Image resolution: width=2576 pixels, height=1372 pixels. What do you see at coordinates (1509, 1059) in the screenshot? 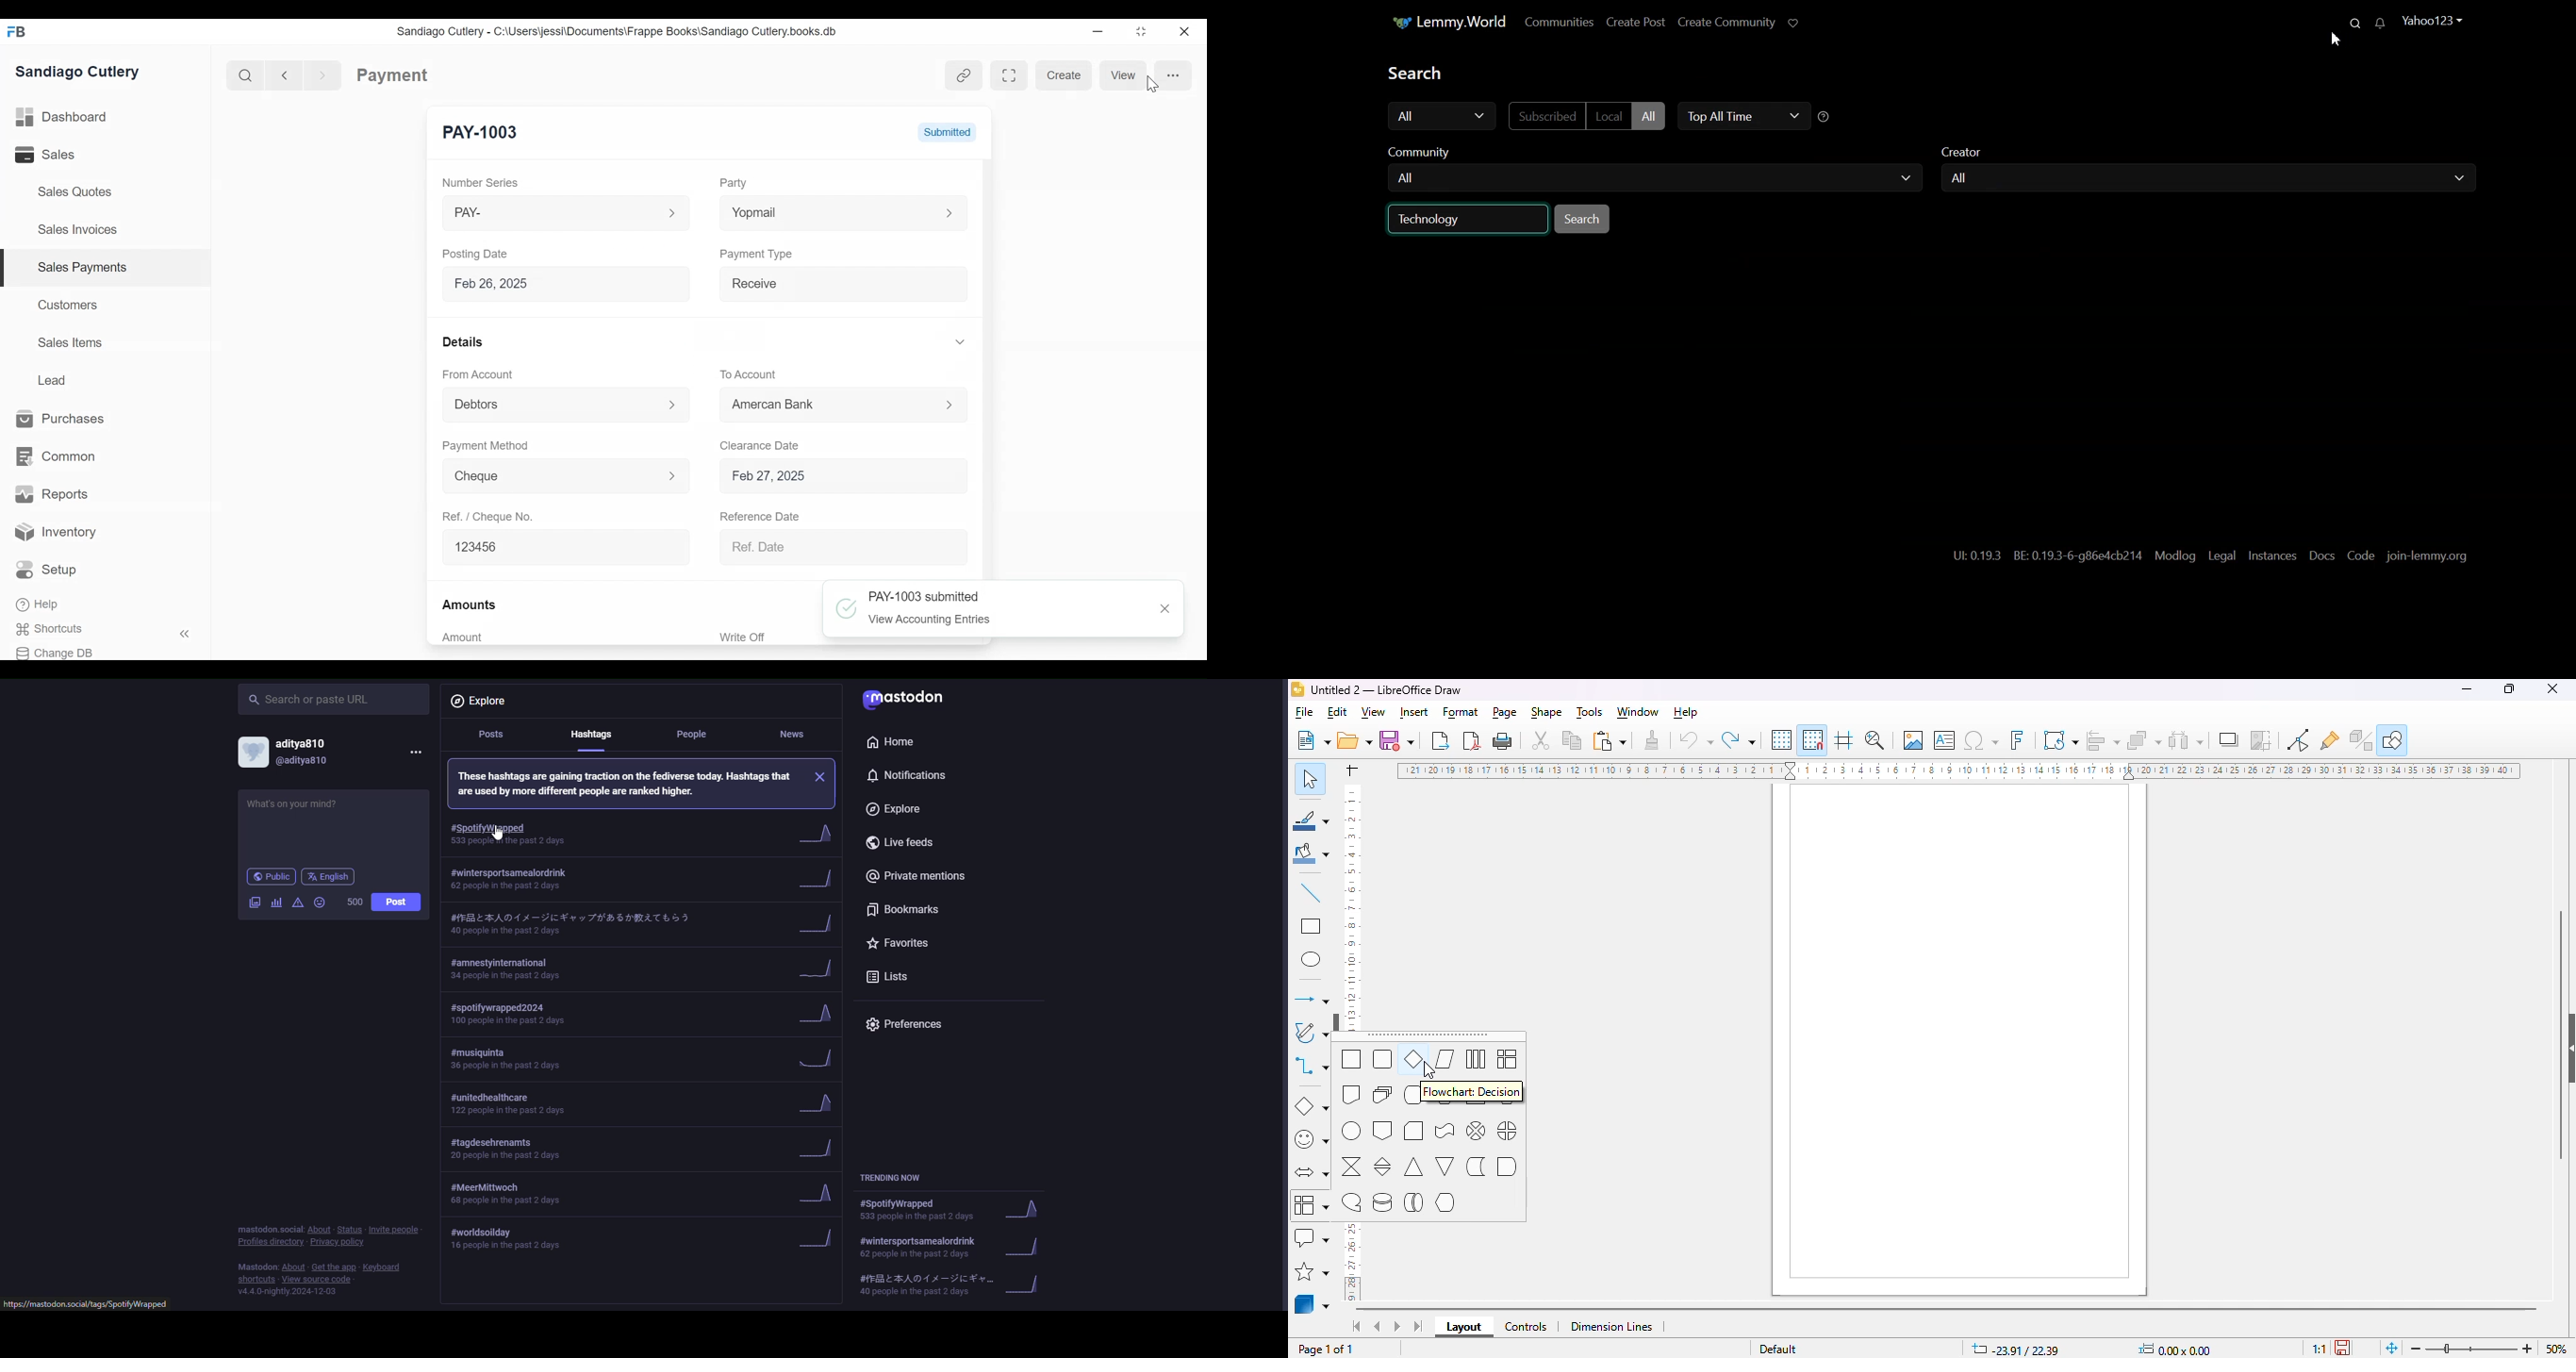
I see `flowchart: internal storage` at bounding box center [1509, 1059].